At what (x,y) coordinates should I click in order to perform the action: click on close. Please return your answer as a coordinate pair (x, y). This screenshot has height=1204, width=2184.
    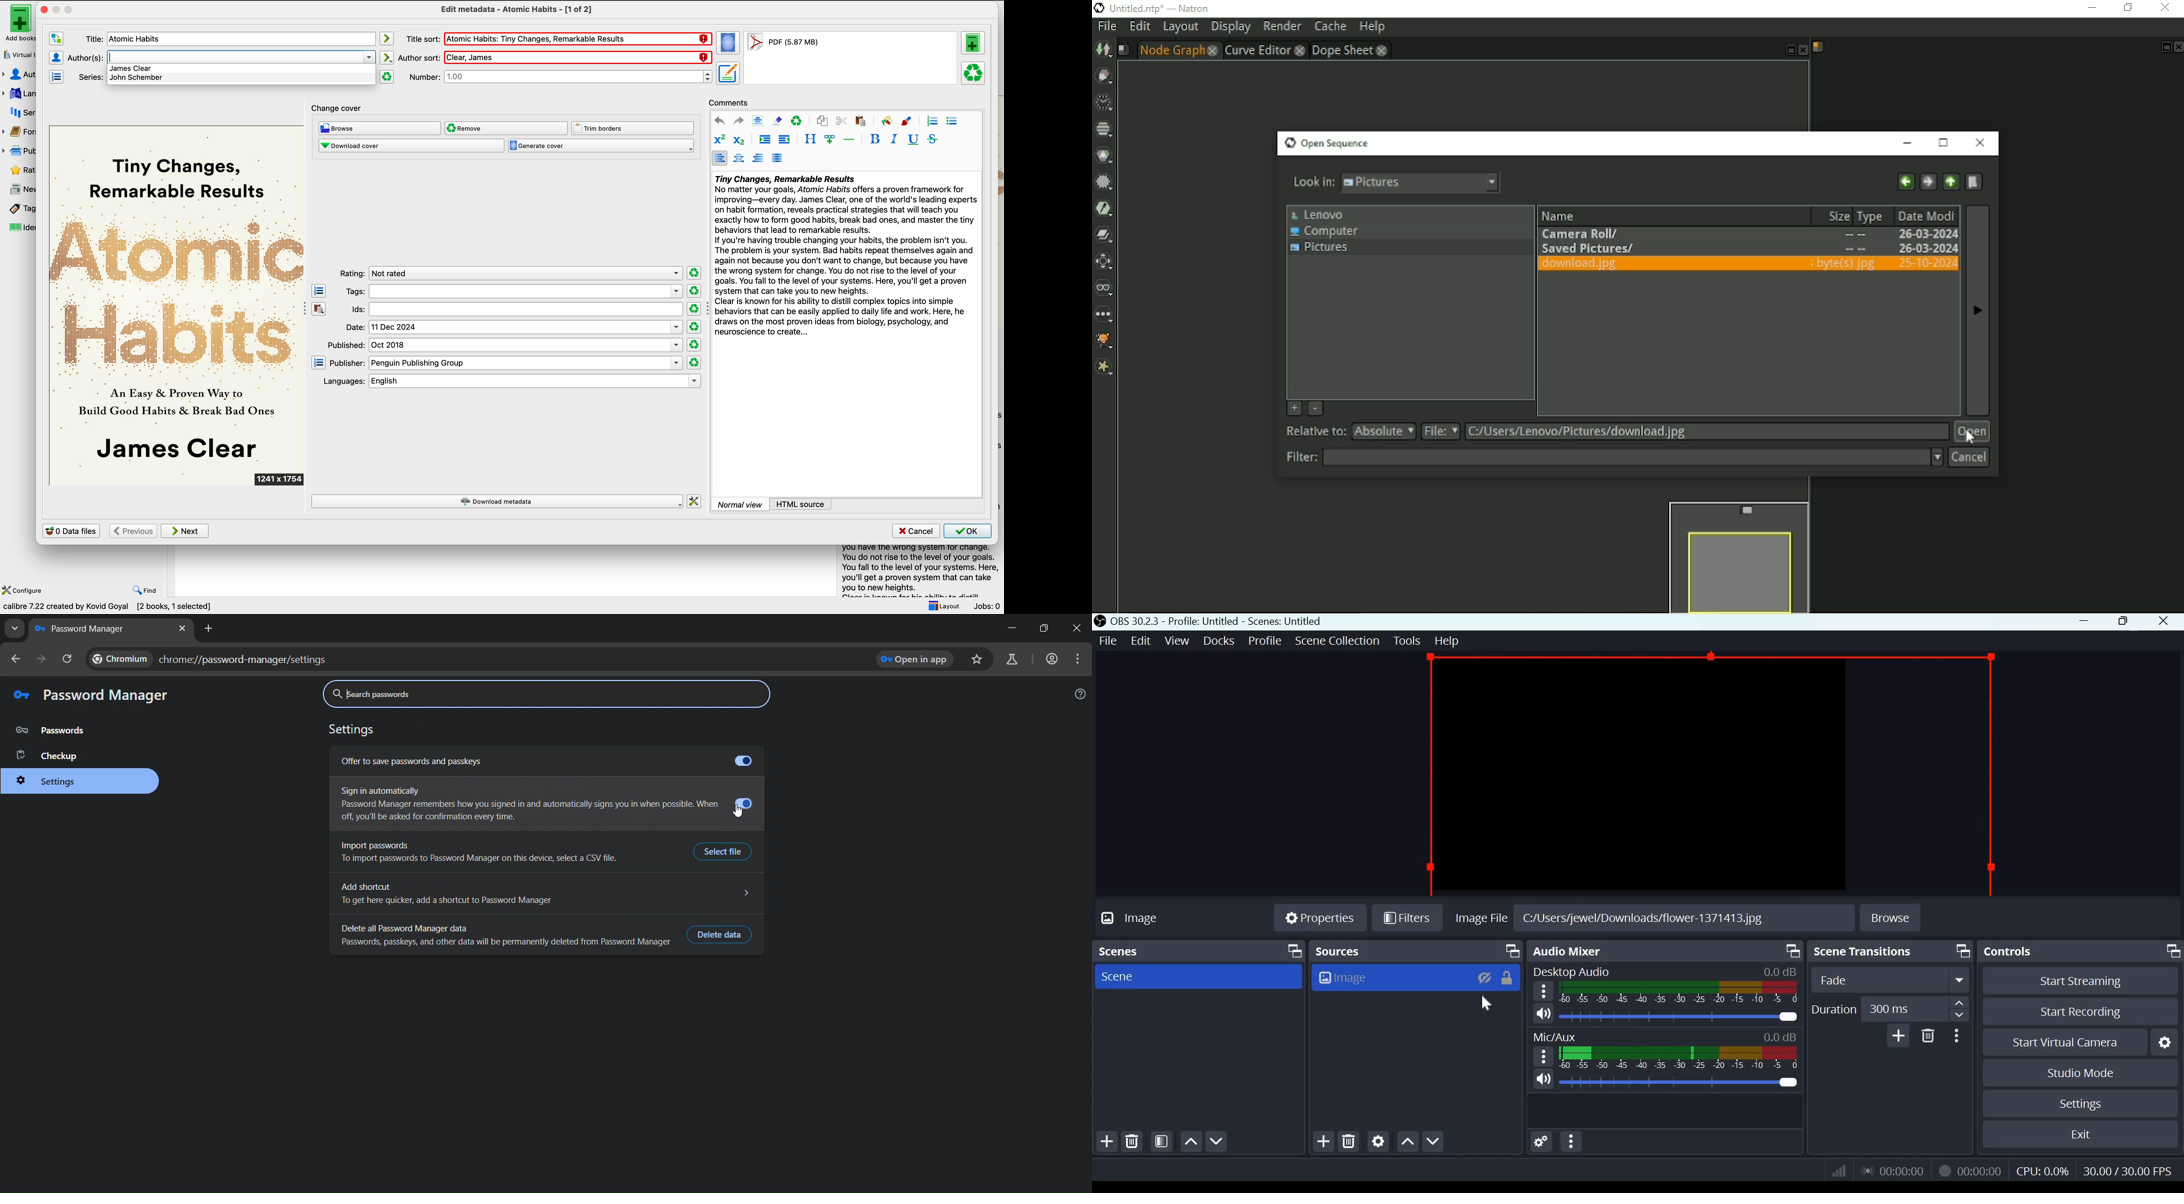
    Looking at the image, I should click on (43, 9).